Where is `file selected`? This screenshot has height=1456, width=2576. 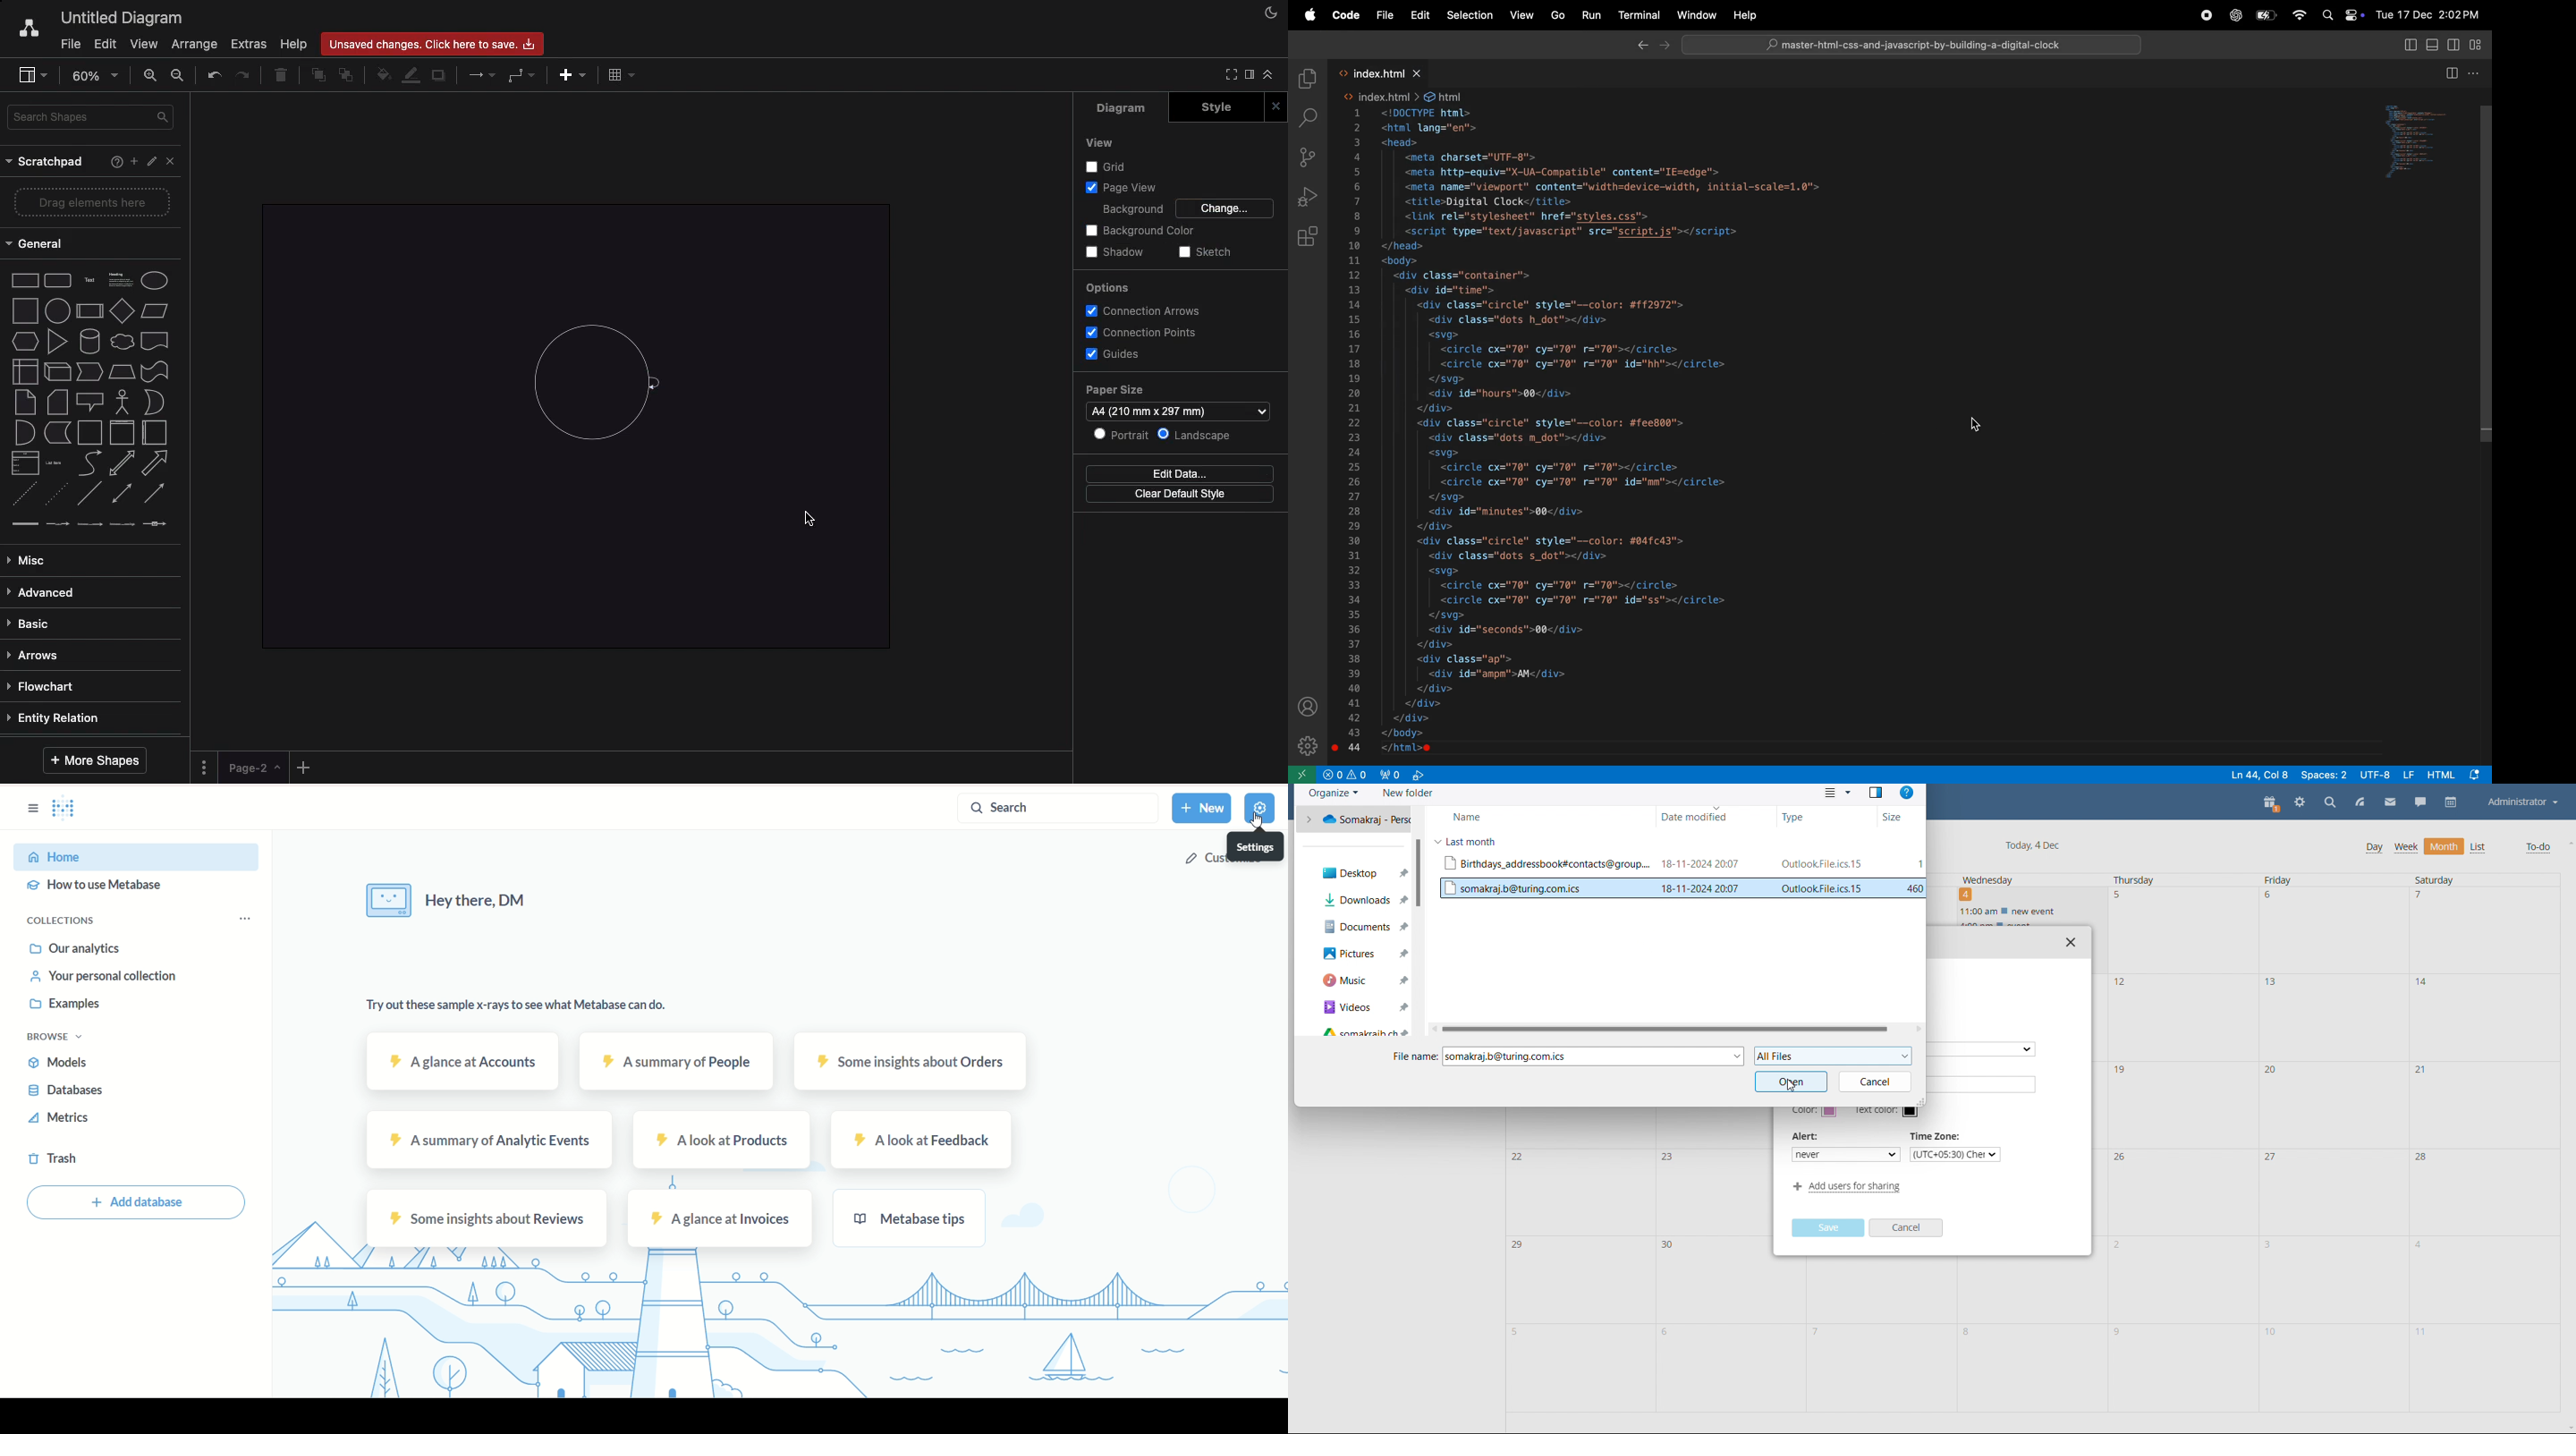
file selected is located at coordinates (1681, 888).